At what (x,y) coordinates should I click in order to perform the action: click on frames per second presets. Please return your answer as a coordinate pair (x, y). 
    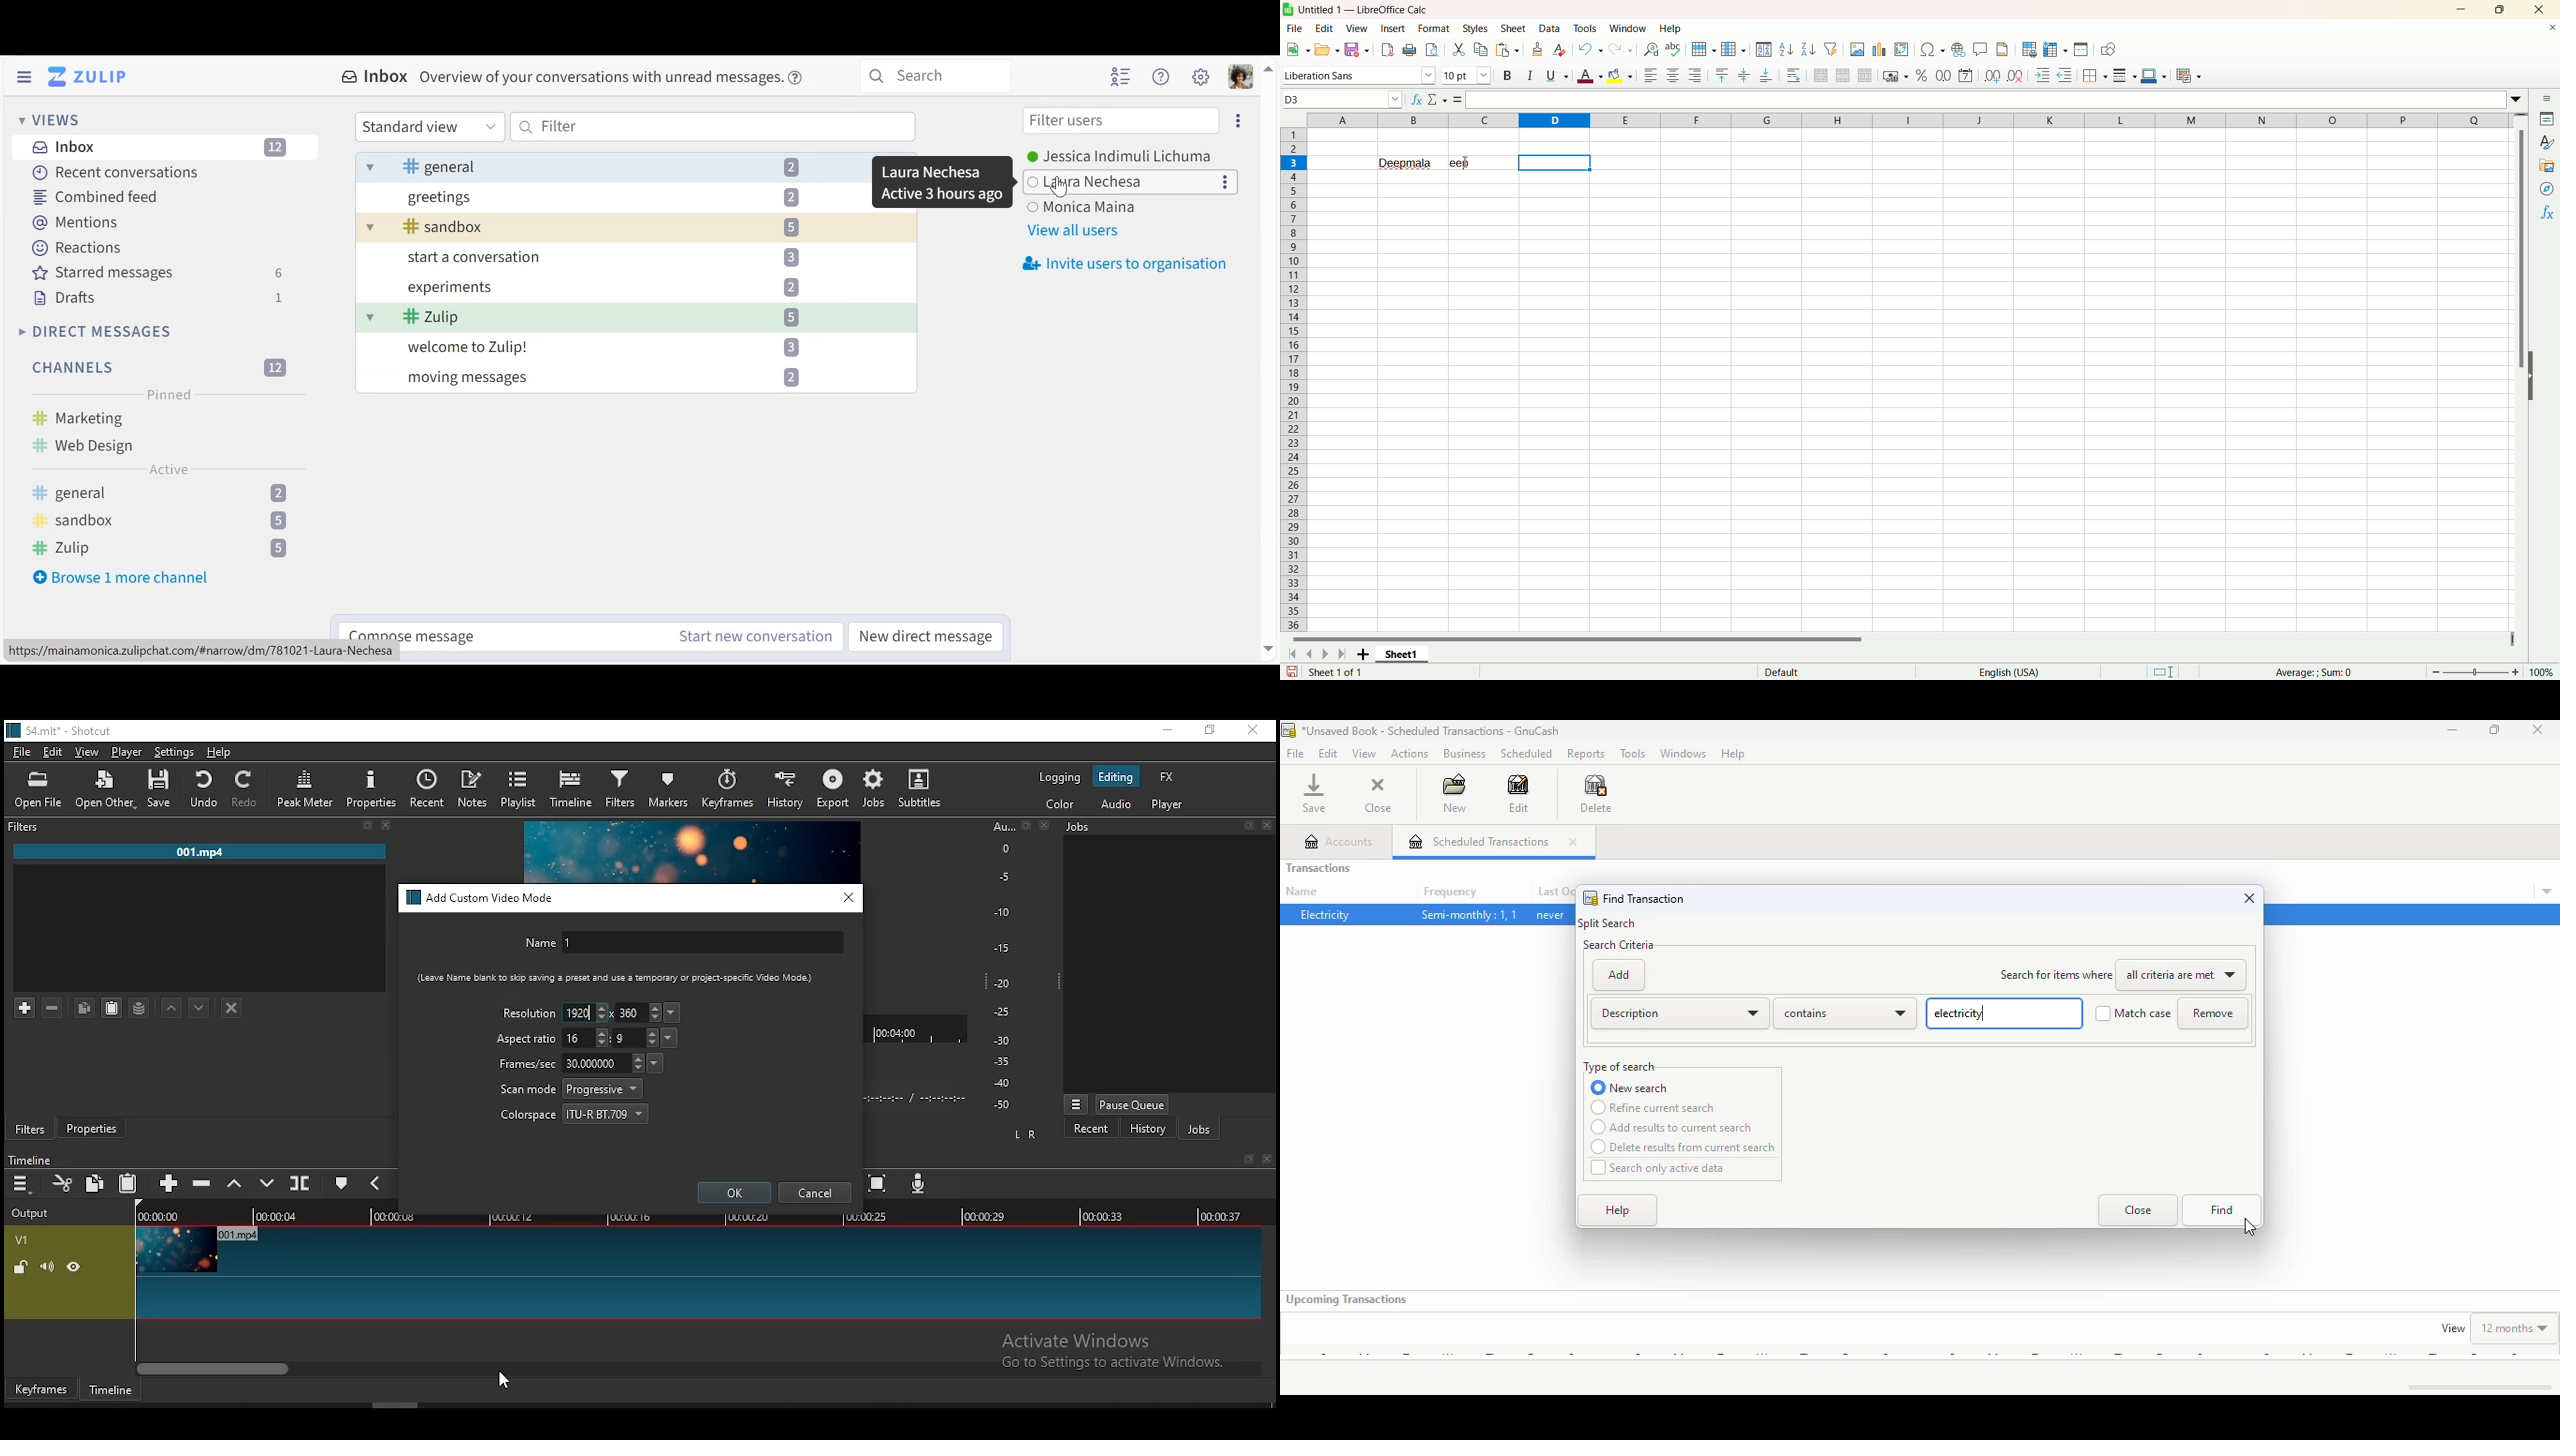
    Looking at the image, I should click on (654, 1062).